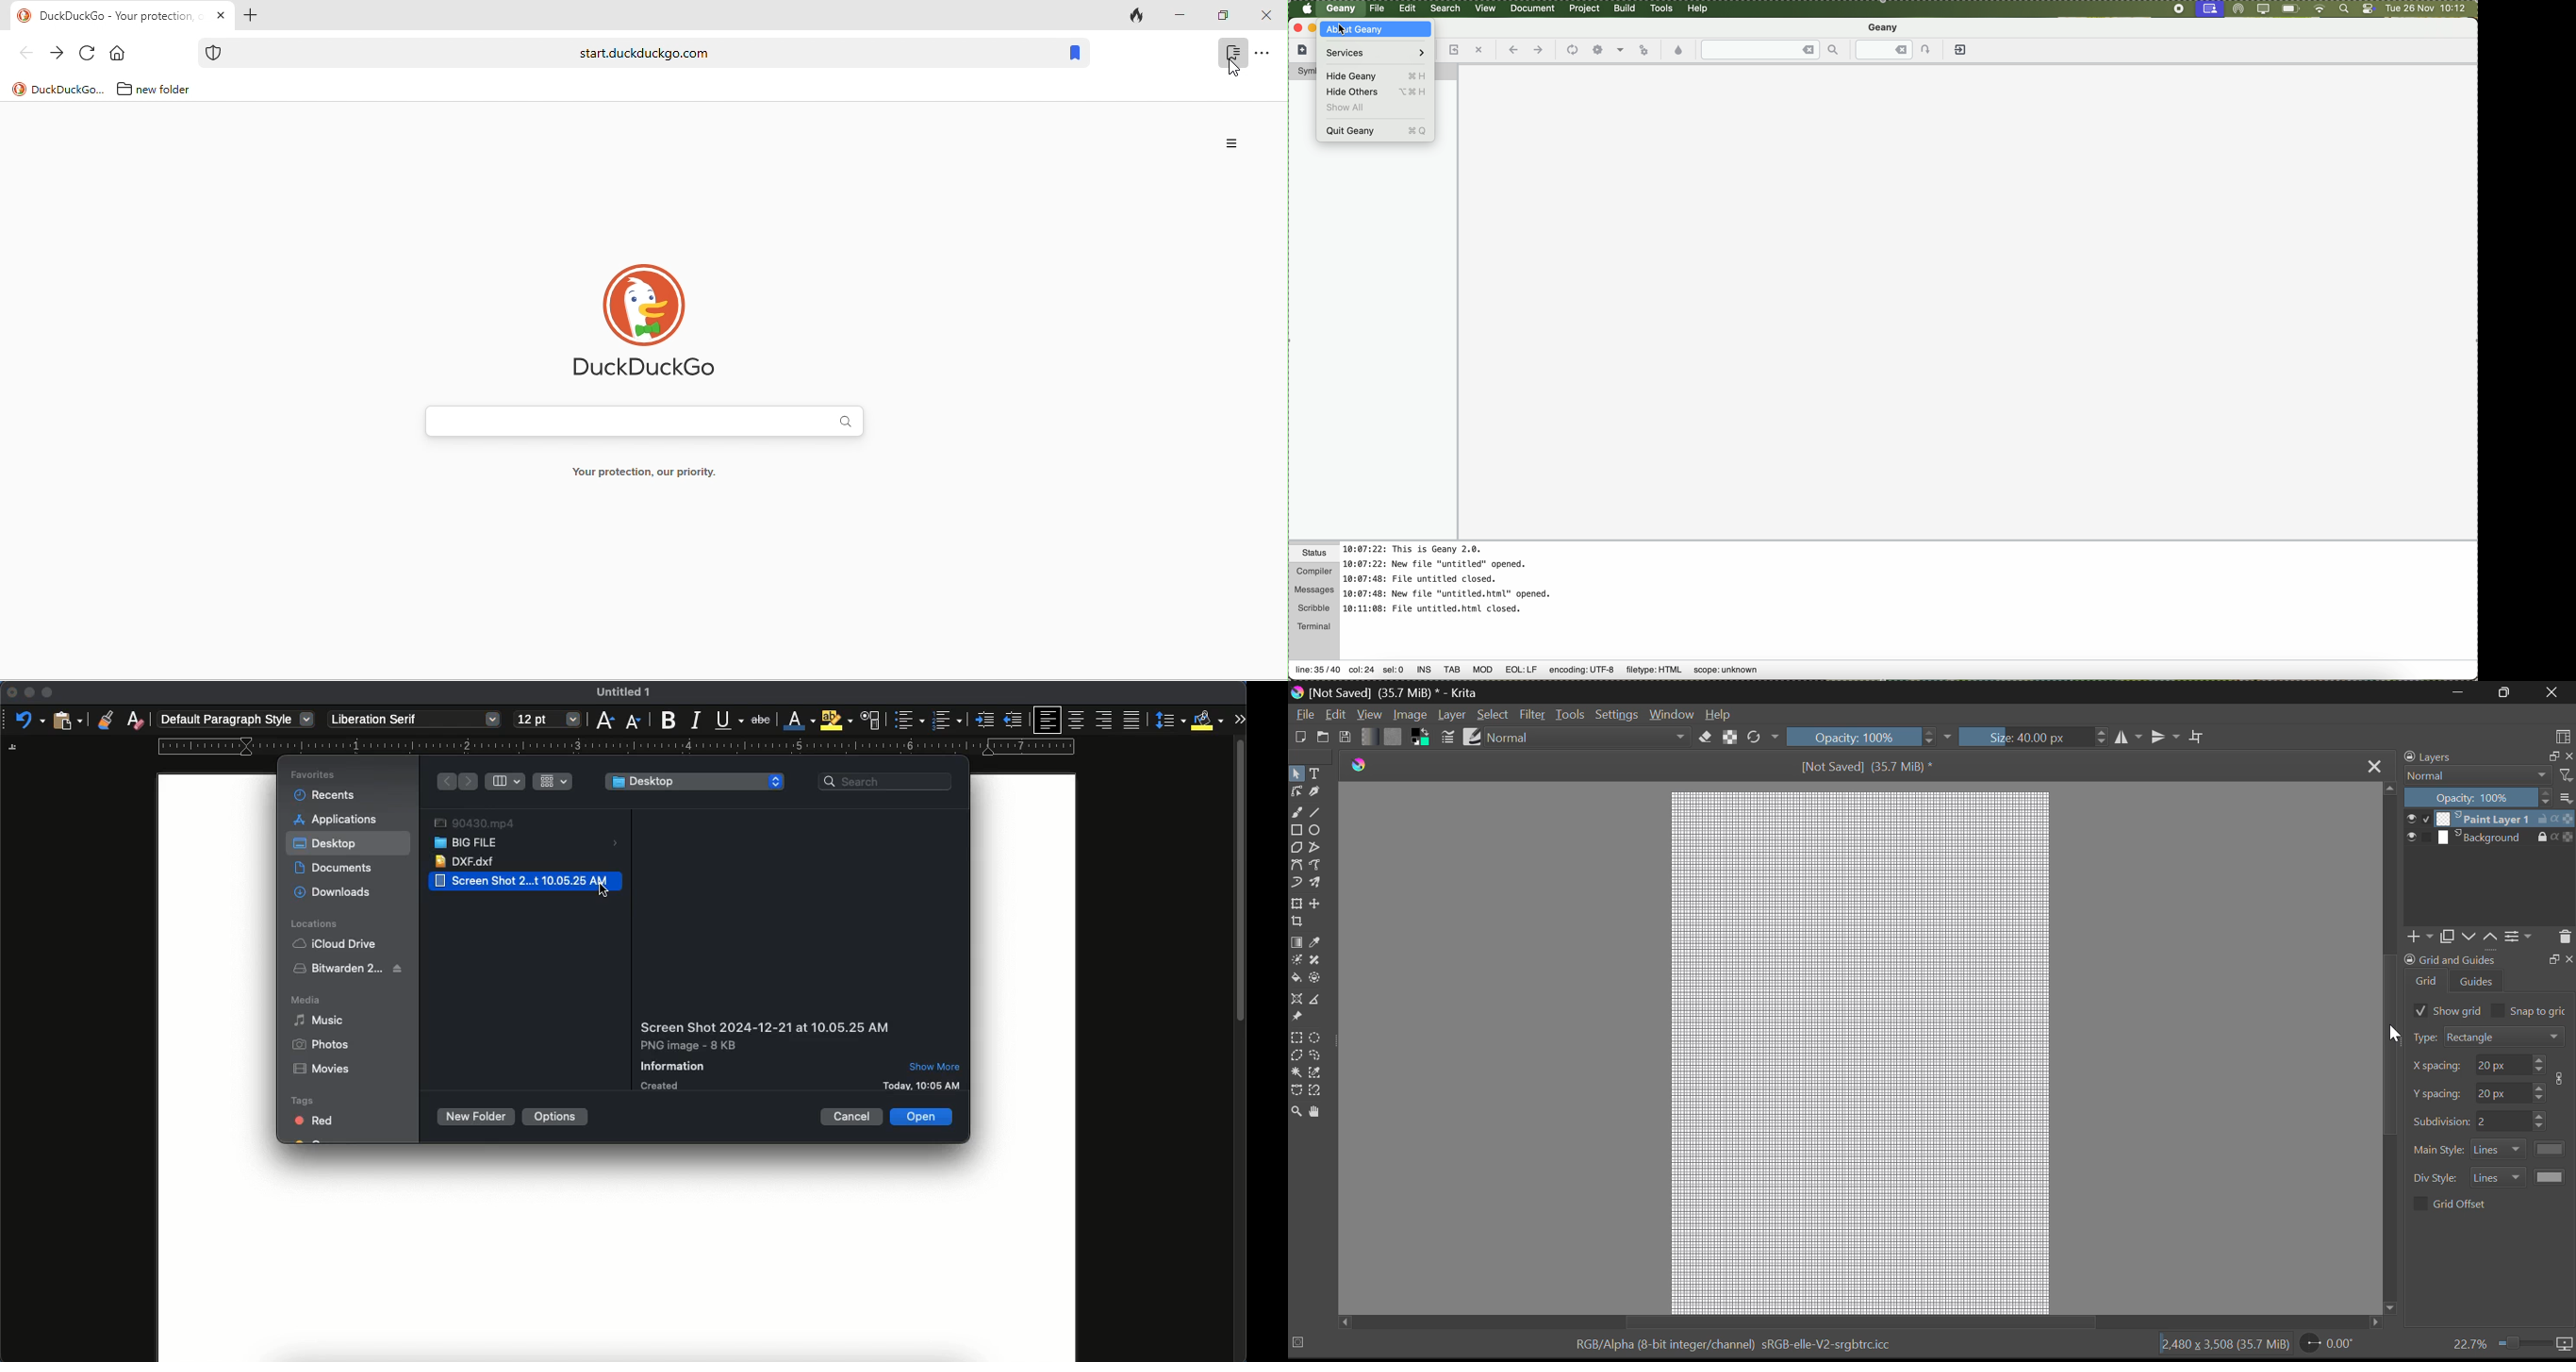  Describe the element at coordinates (2498, 1177) in the screenshot. I see `style` at that location.